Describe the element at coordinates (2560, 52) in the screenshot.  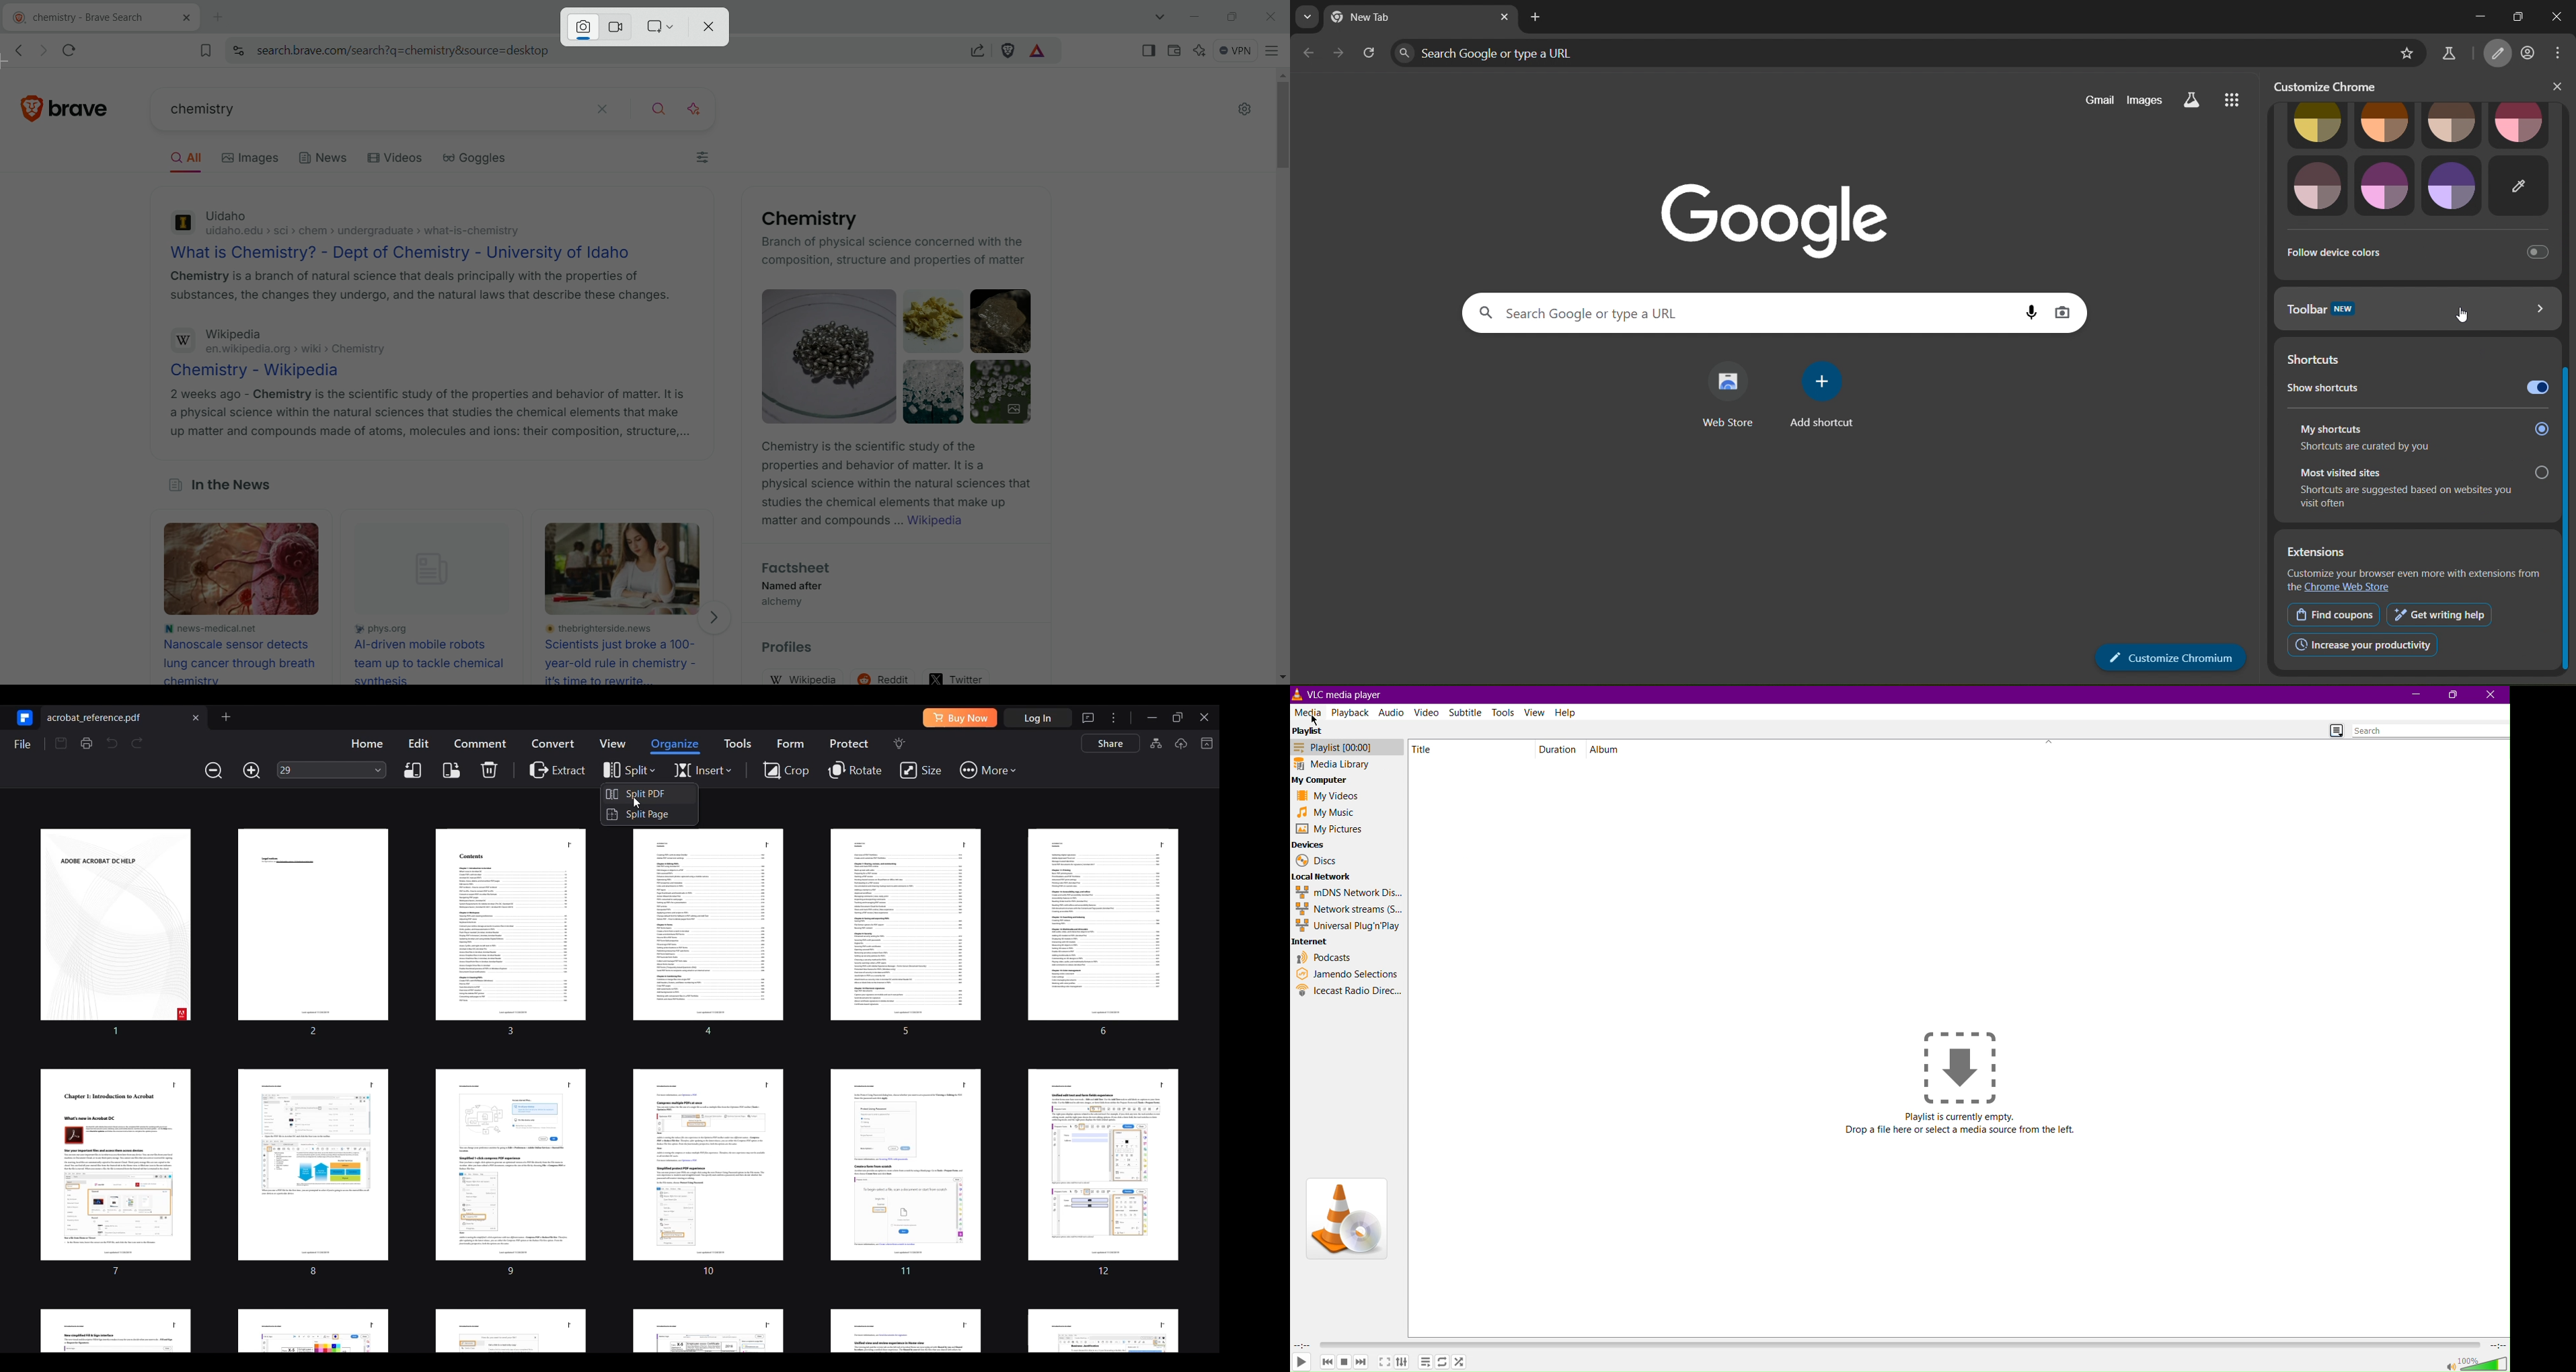
I see `menu` at that location.